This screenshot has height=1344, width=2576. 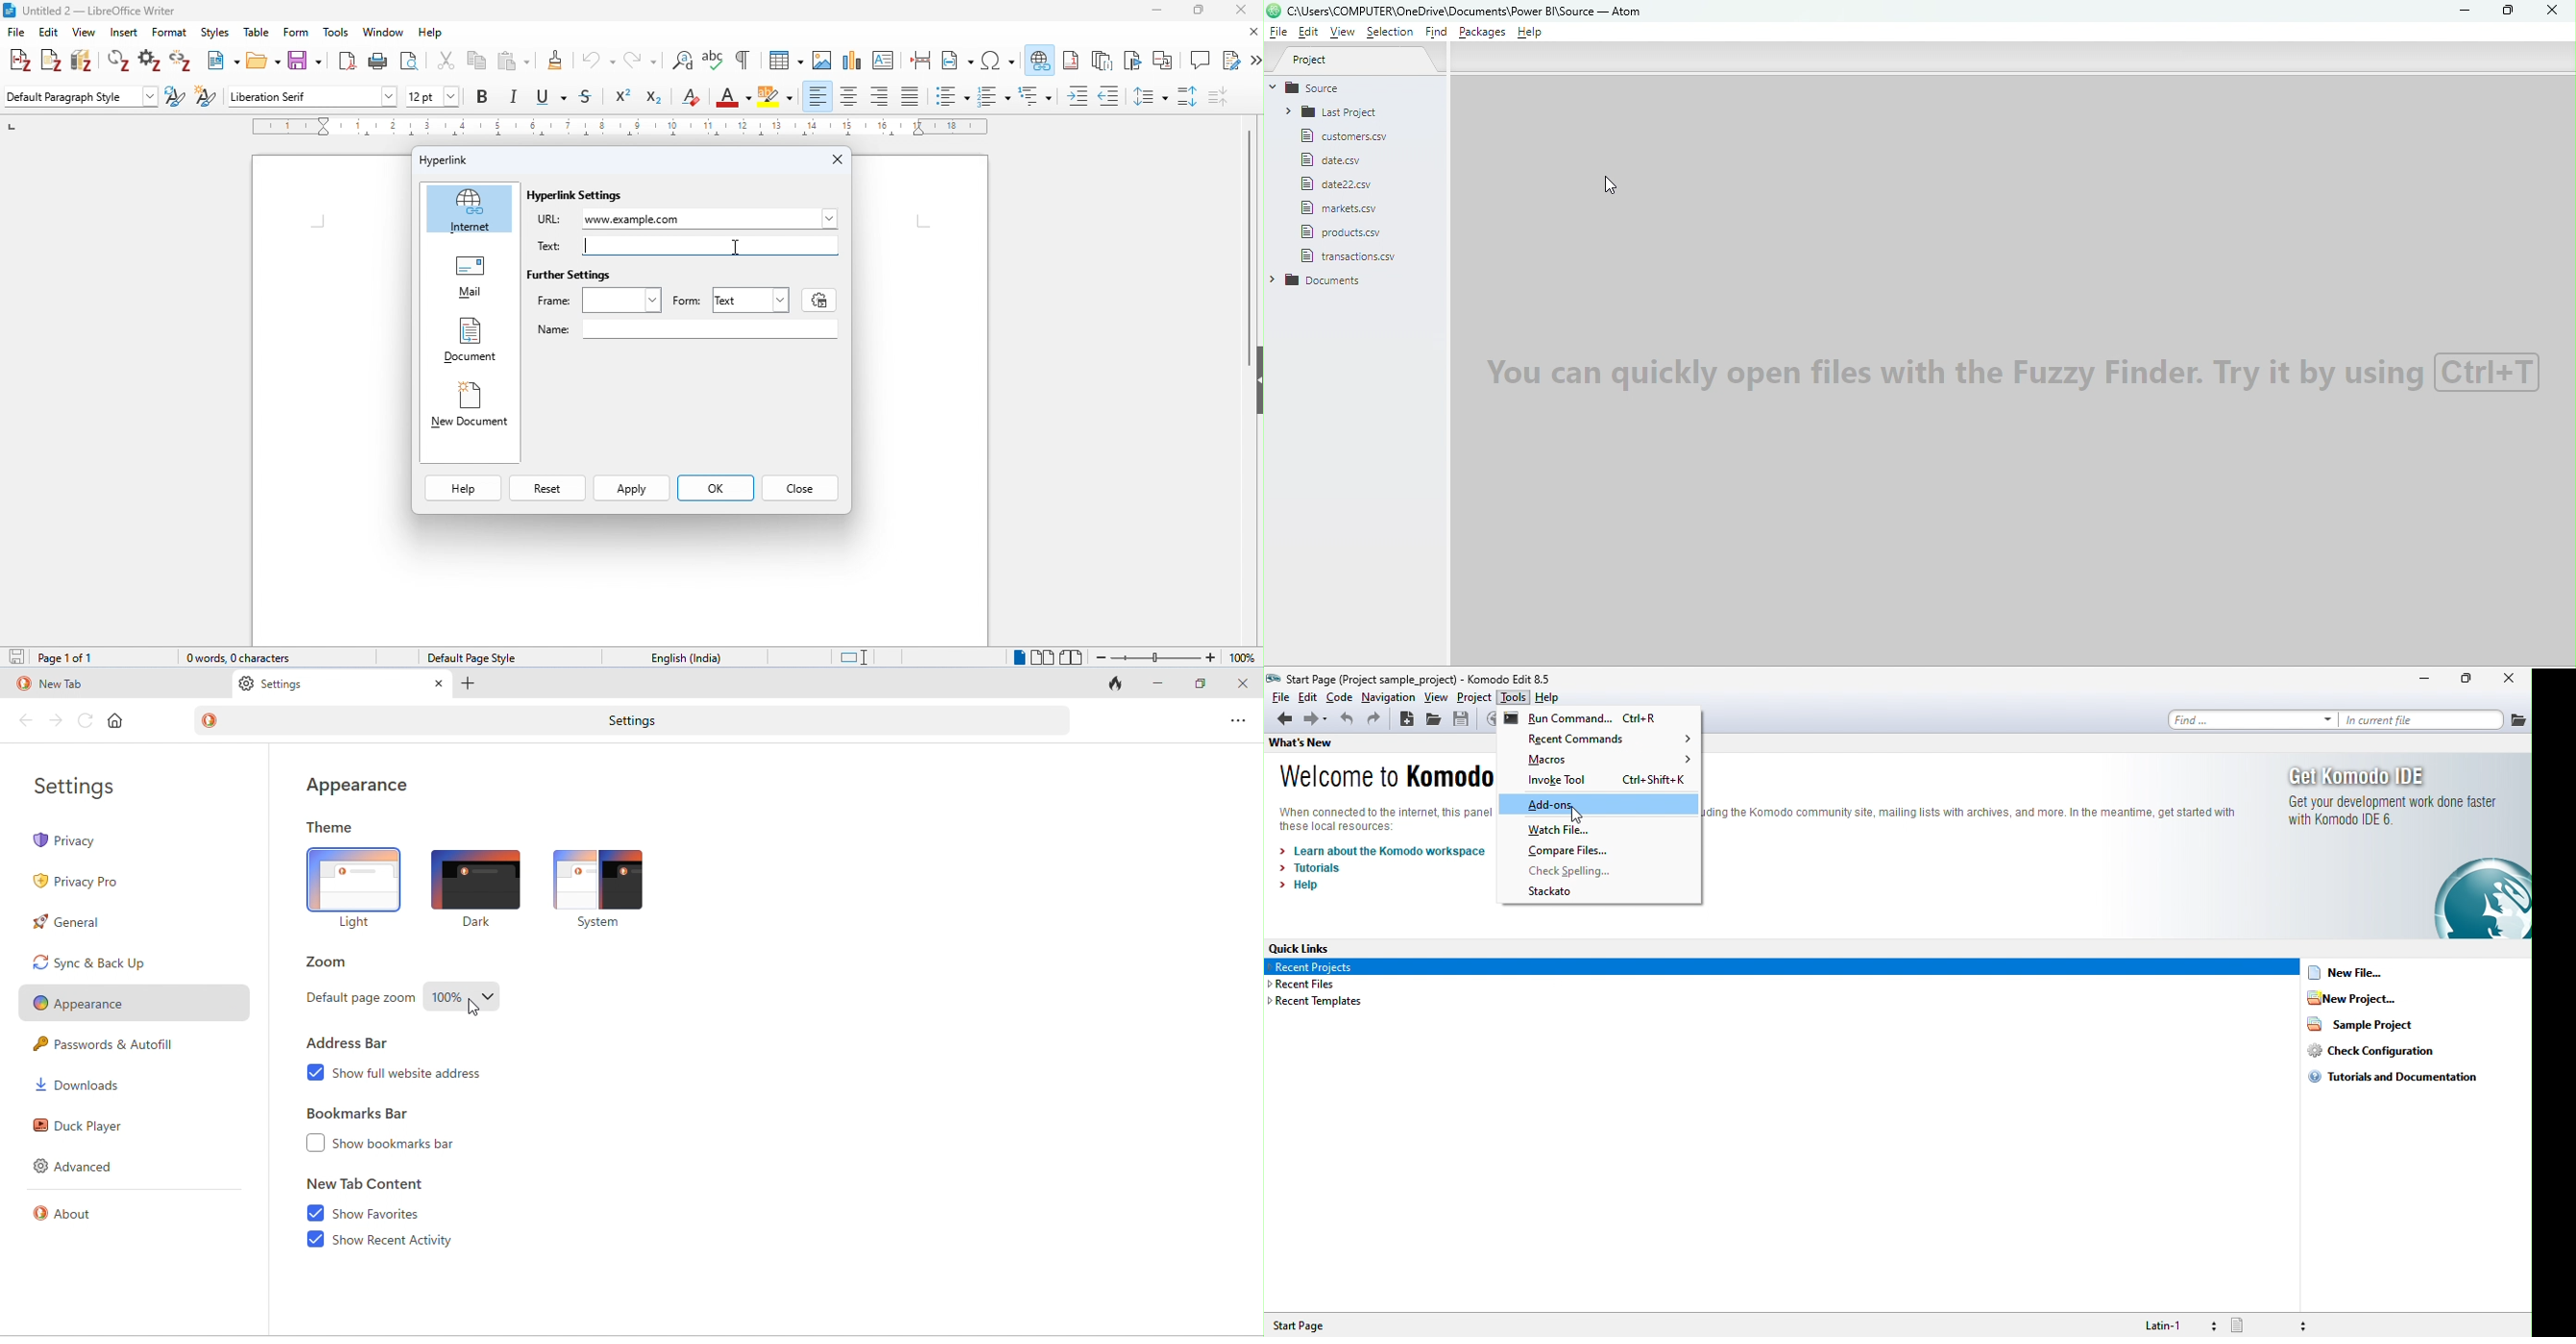 What do you see at coordinates (743, 59) in the screenshot?
I see `toggle formatting marks` at bounding box center [743, 59].